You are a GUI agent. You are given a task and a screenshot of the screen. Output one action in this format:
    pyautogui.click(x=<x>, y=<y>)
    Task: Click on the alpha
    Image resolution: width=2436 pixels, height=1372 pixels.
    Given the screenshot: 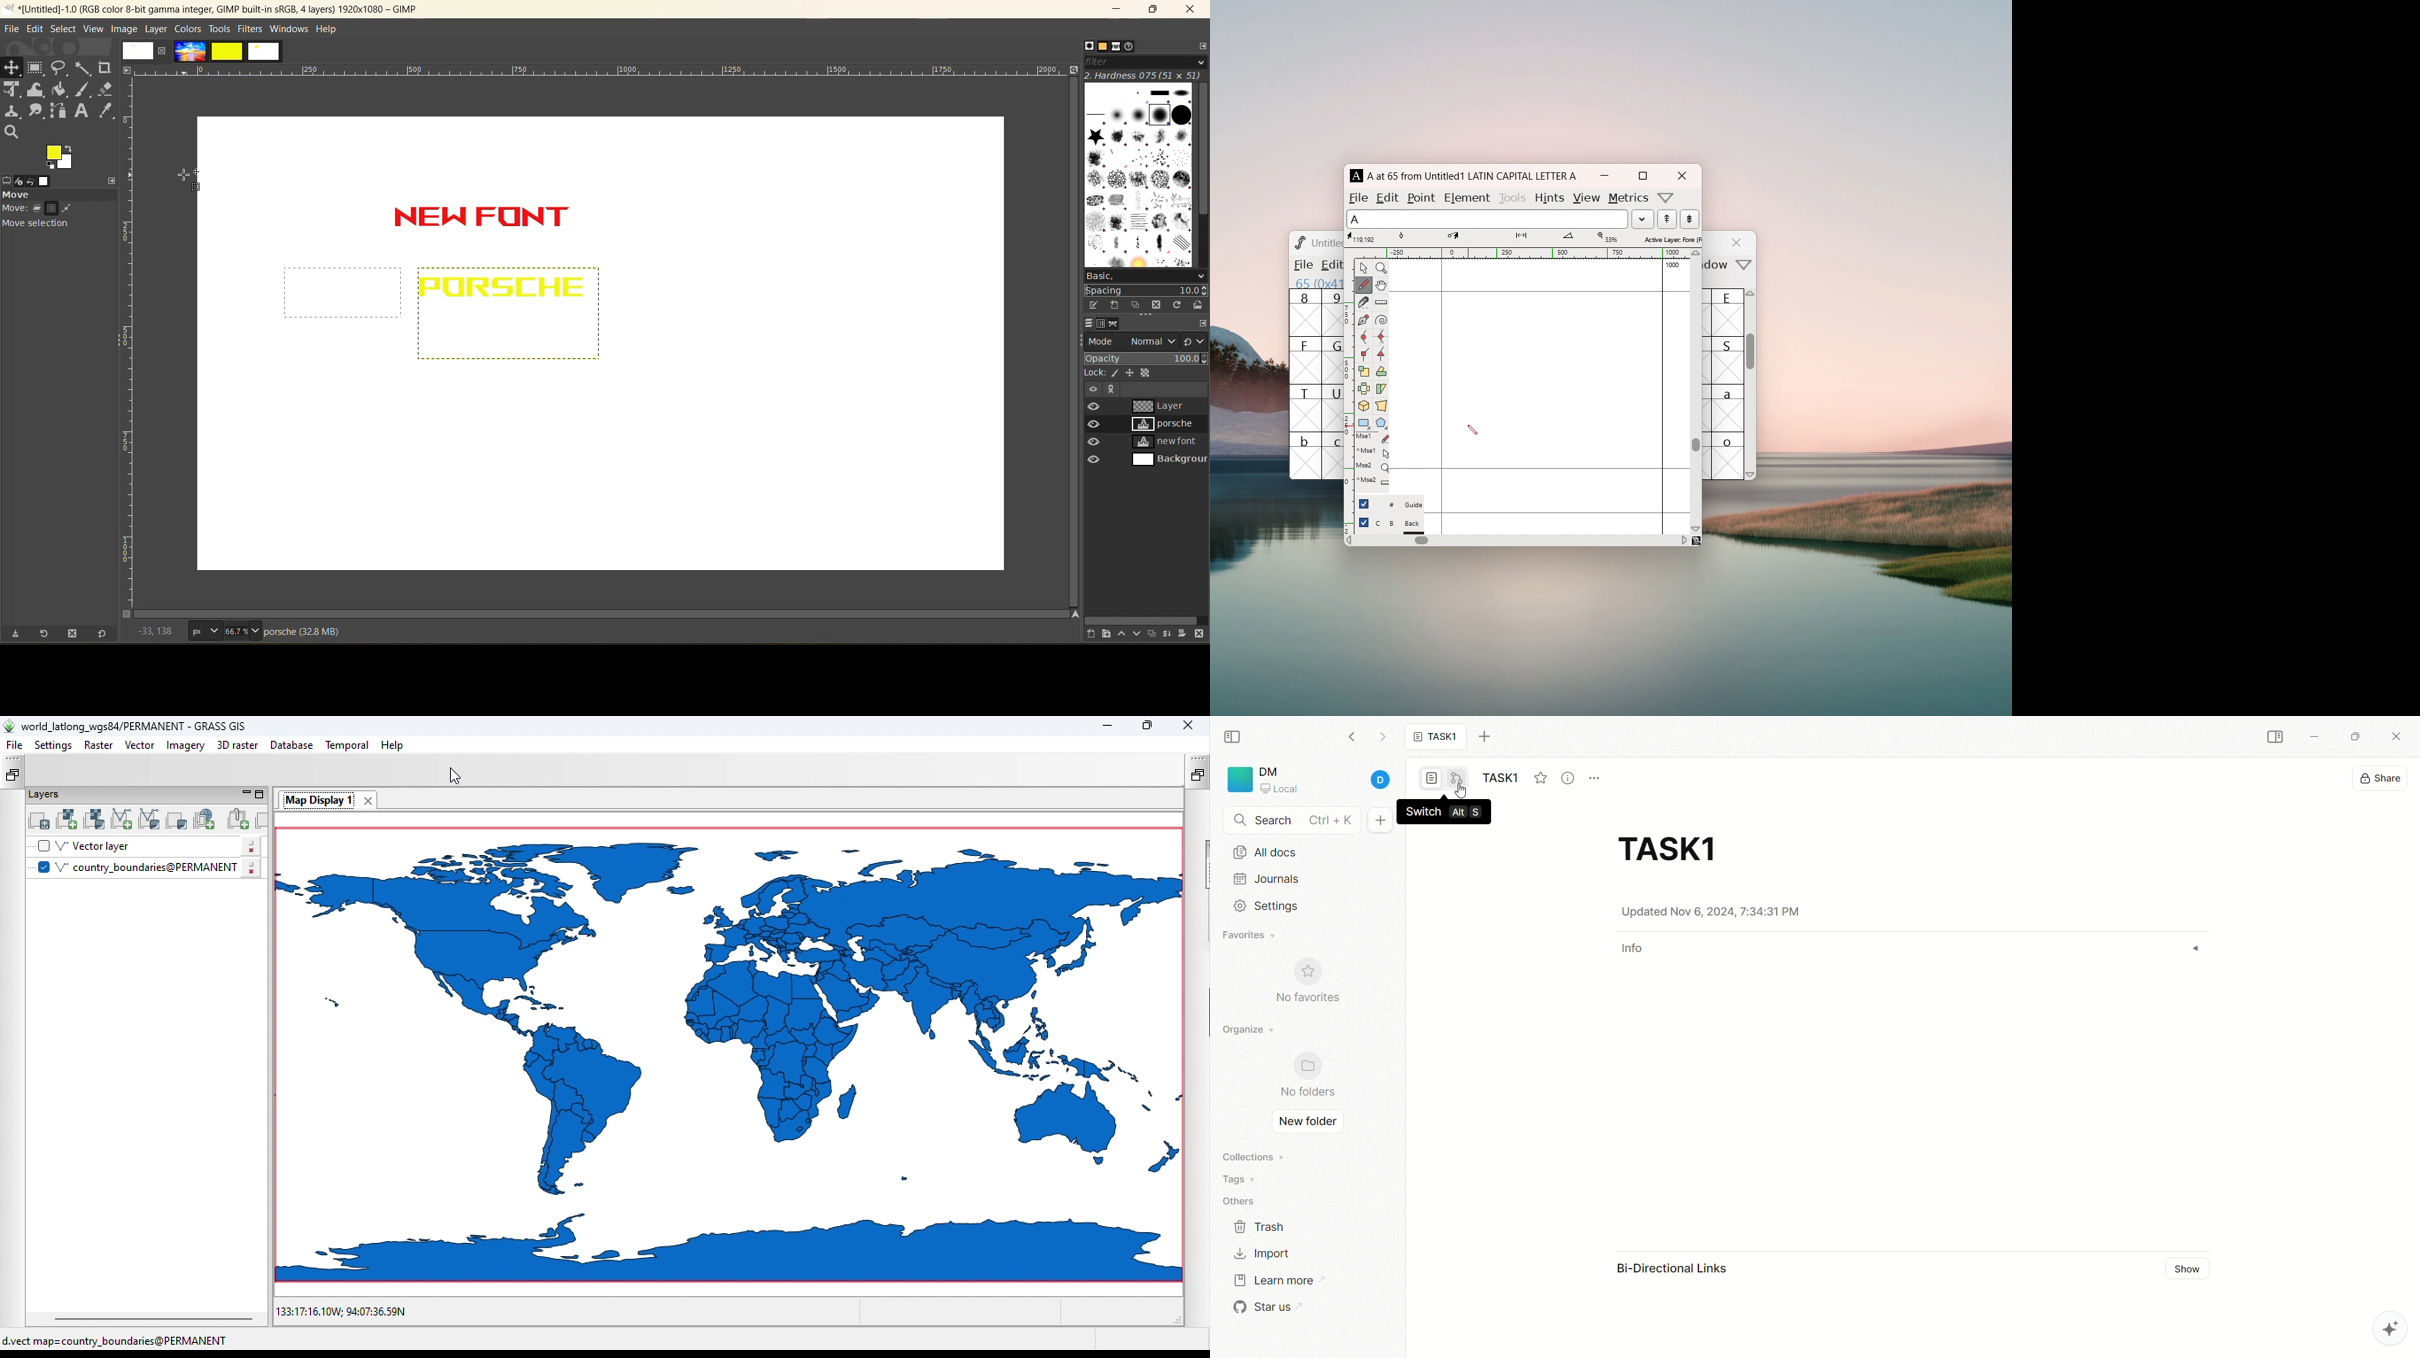 What is the action you would take?
    pyautogui.click(x=1148, y=374)
    